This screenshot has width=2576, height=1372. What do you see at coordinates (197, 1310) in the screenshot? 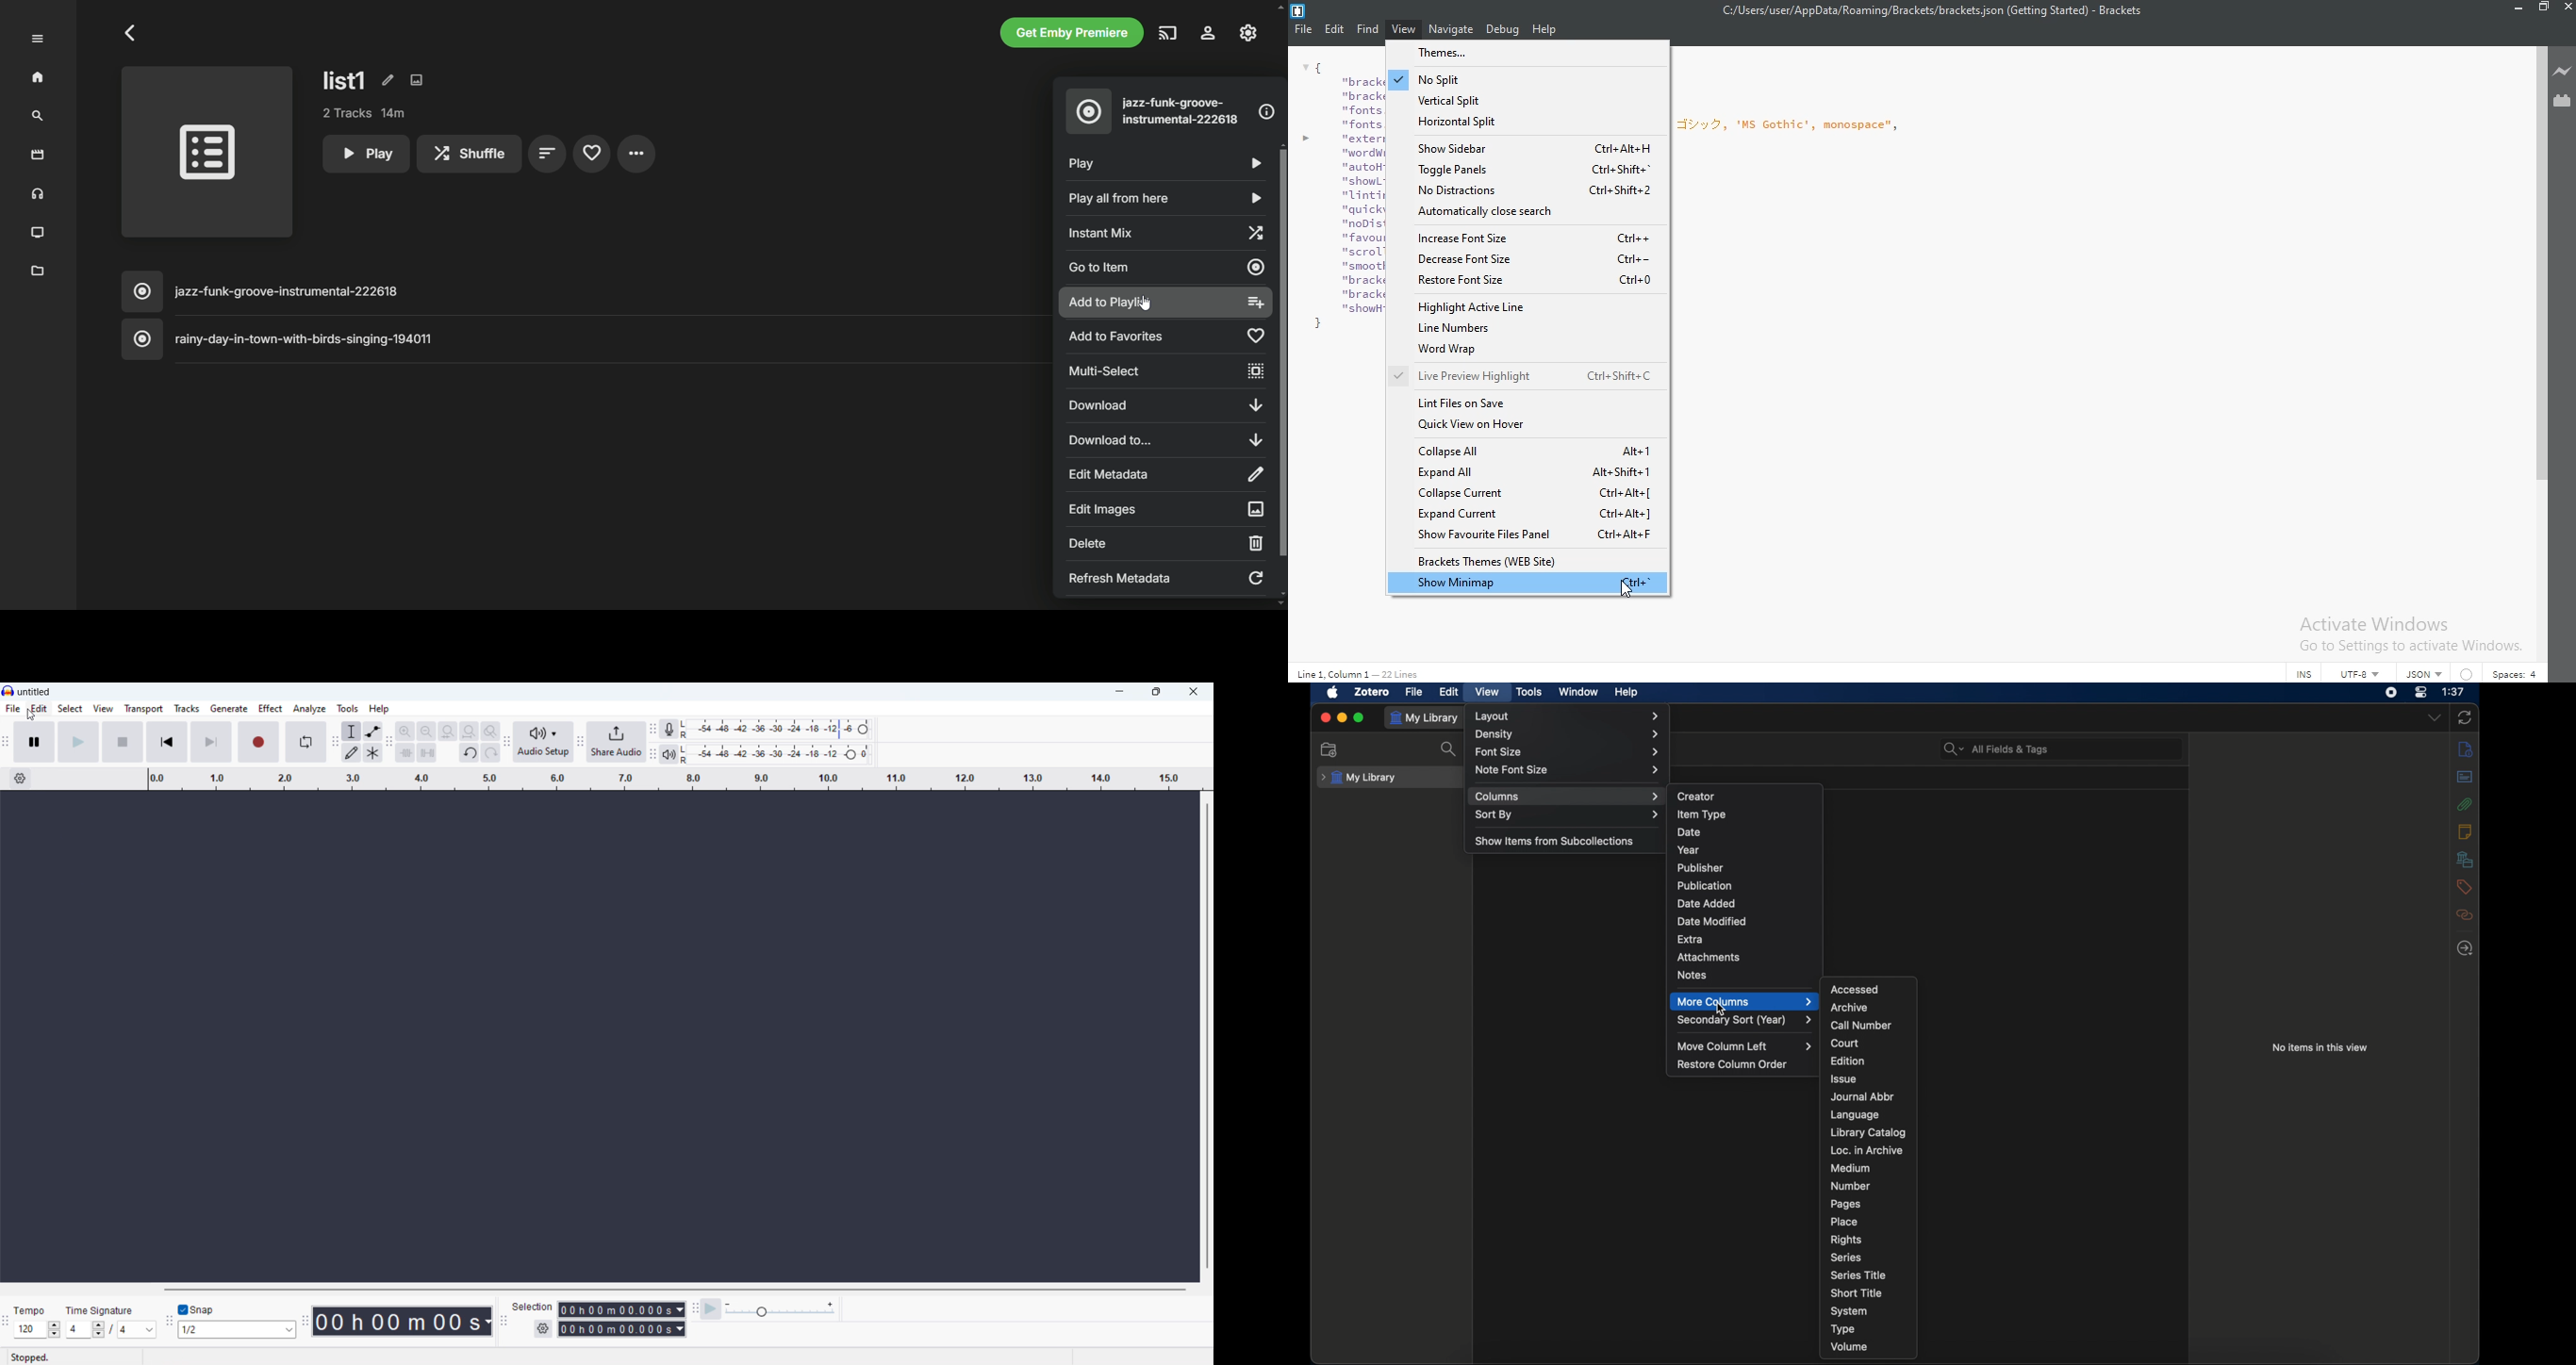
I see `toggle snap` at bounding box center [197, 1310].